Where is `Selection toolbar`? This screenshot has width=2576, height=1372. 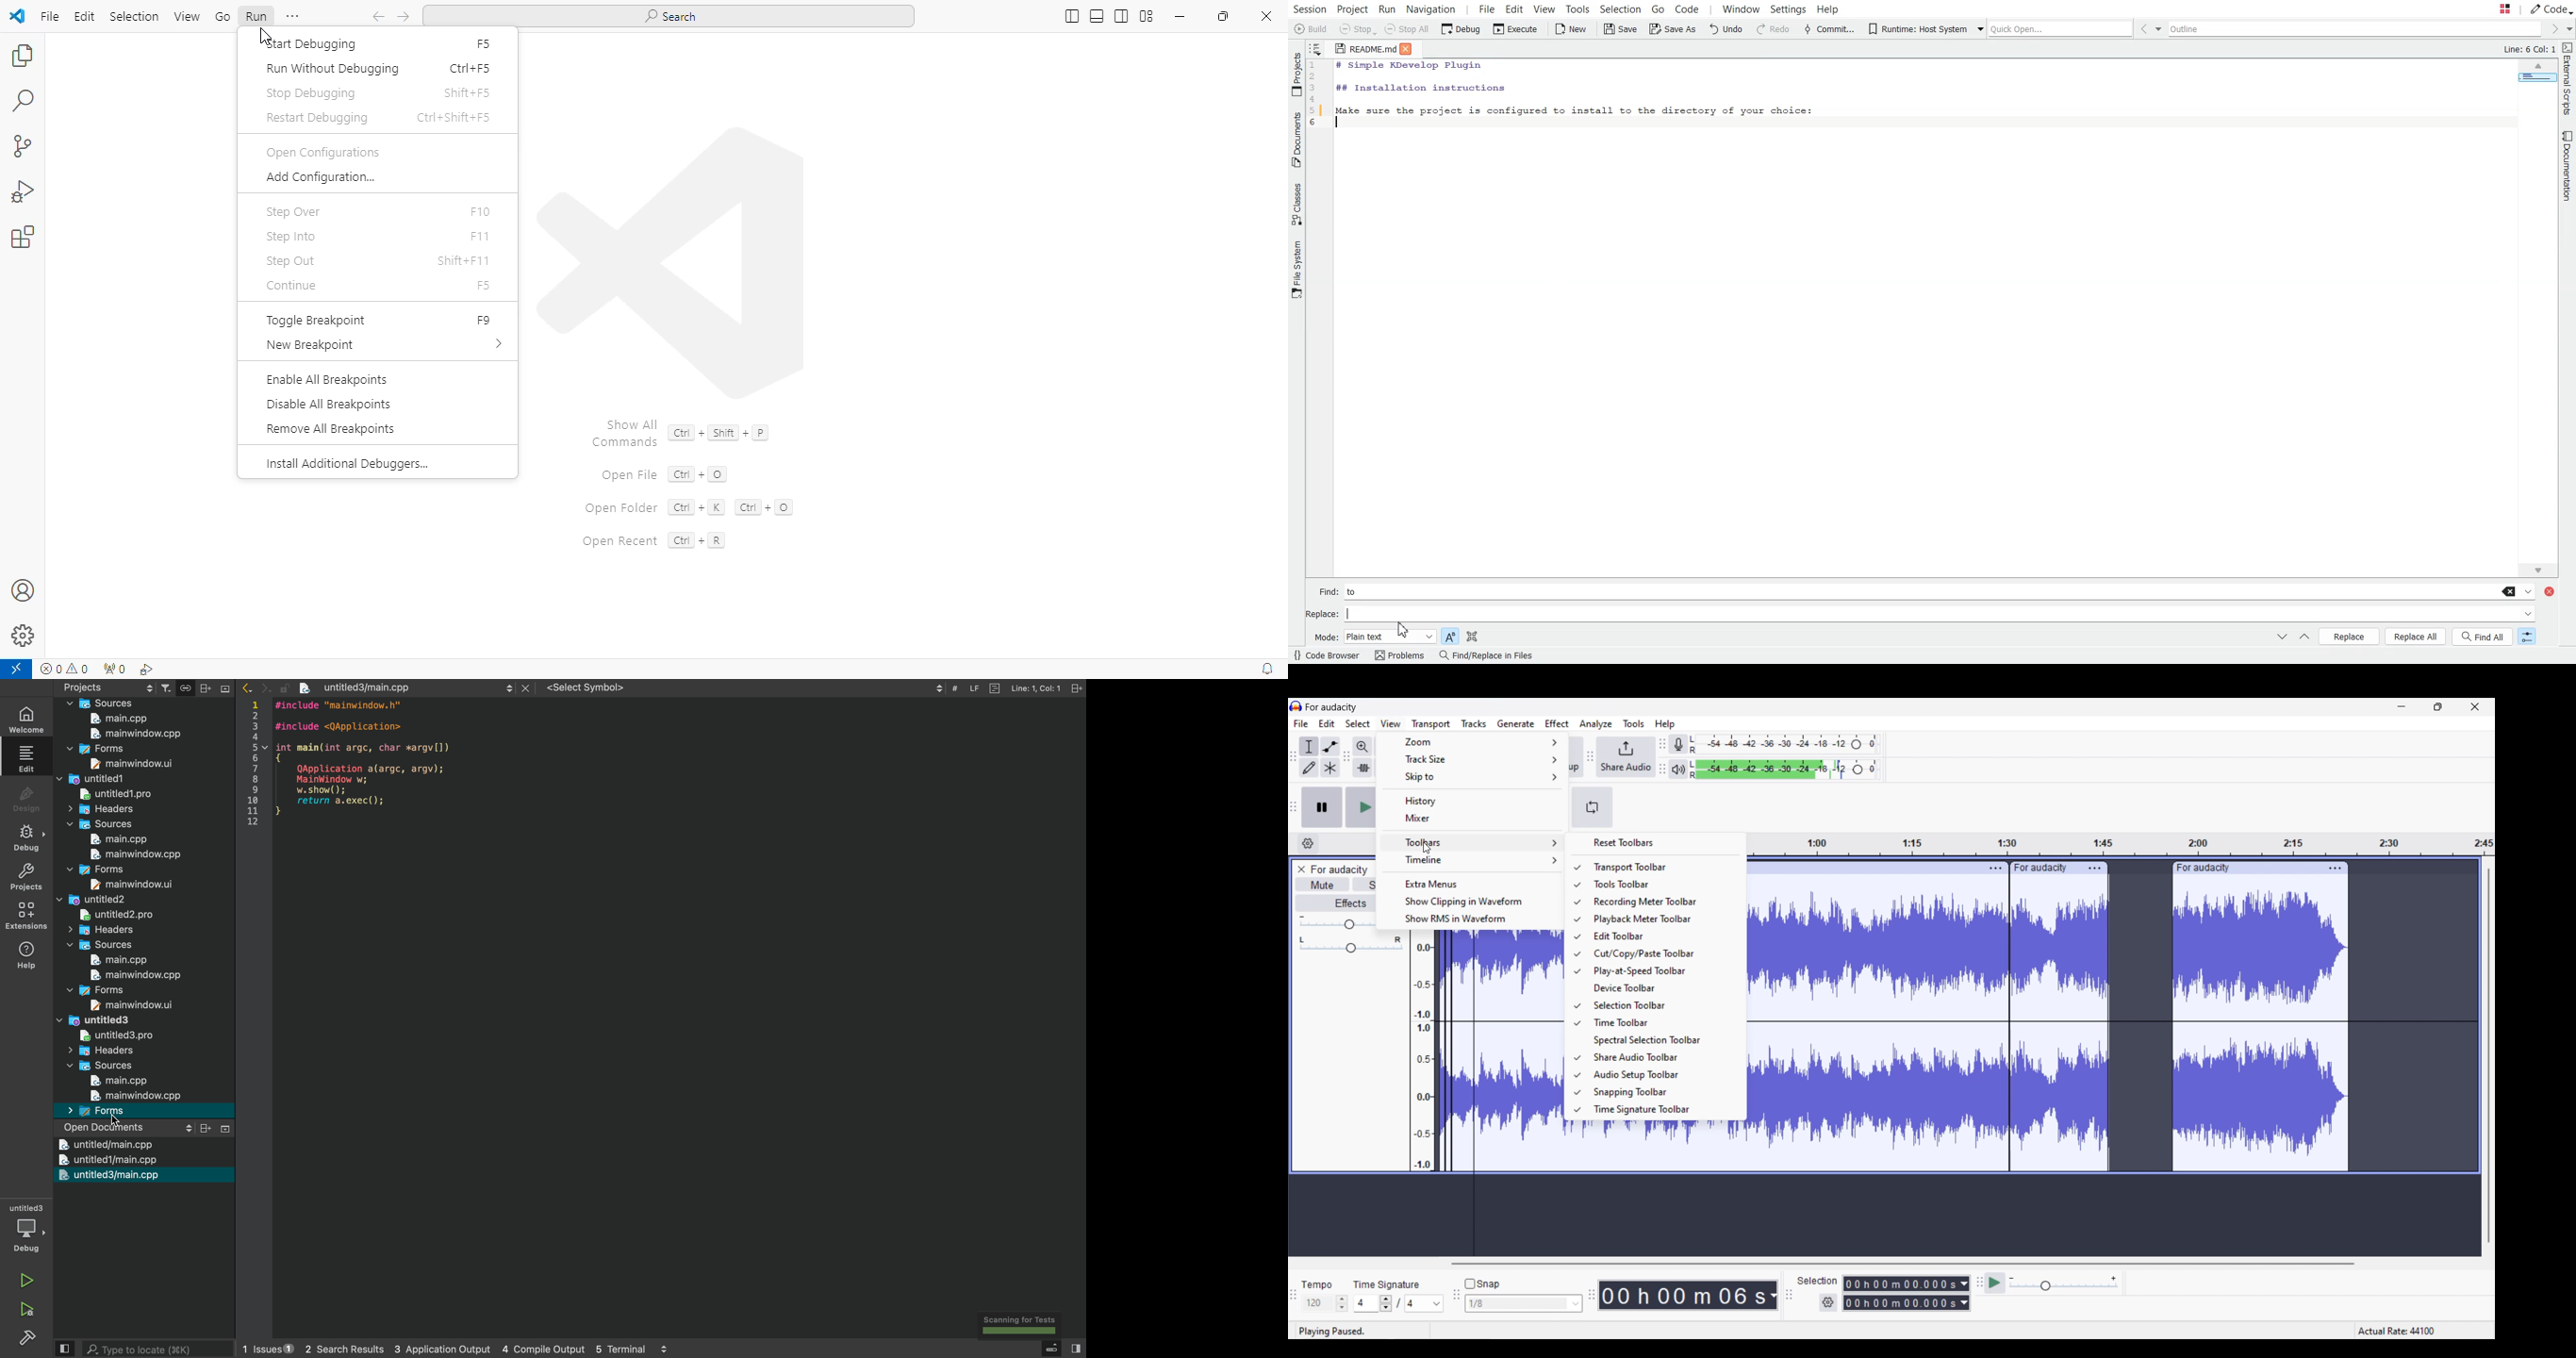 Selection toolbar is located at coordinates (1661, 1005).